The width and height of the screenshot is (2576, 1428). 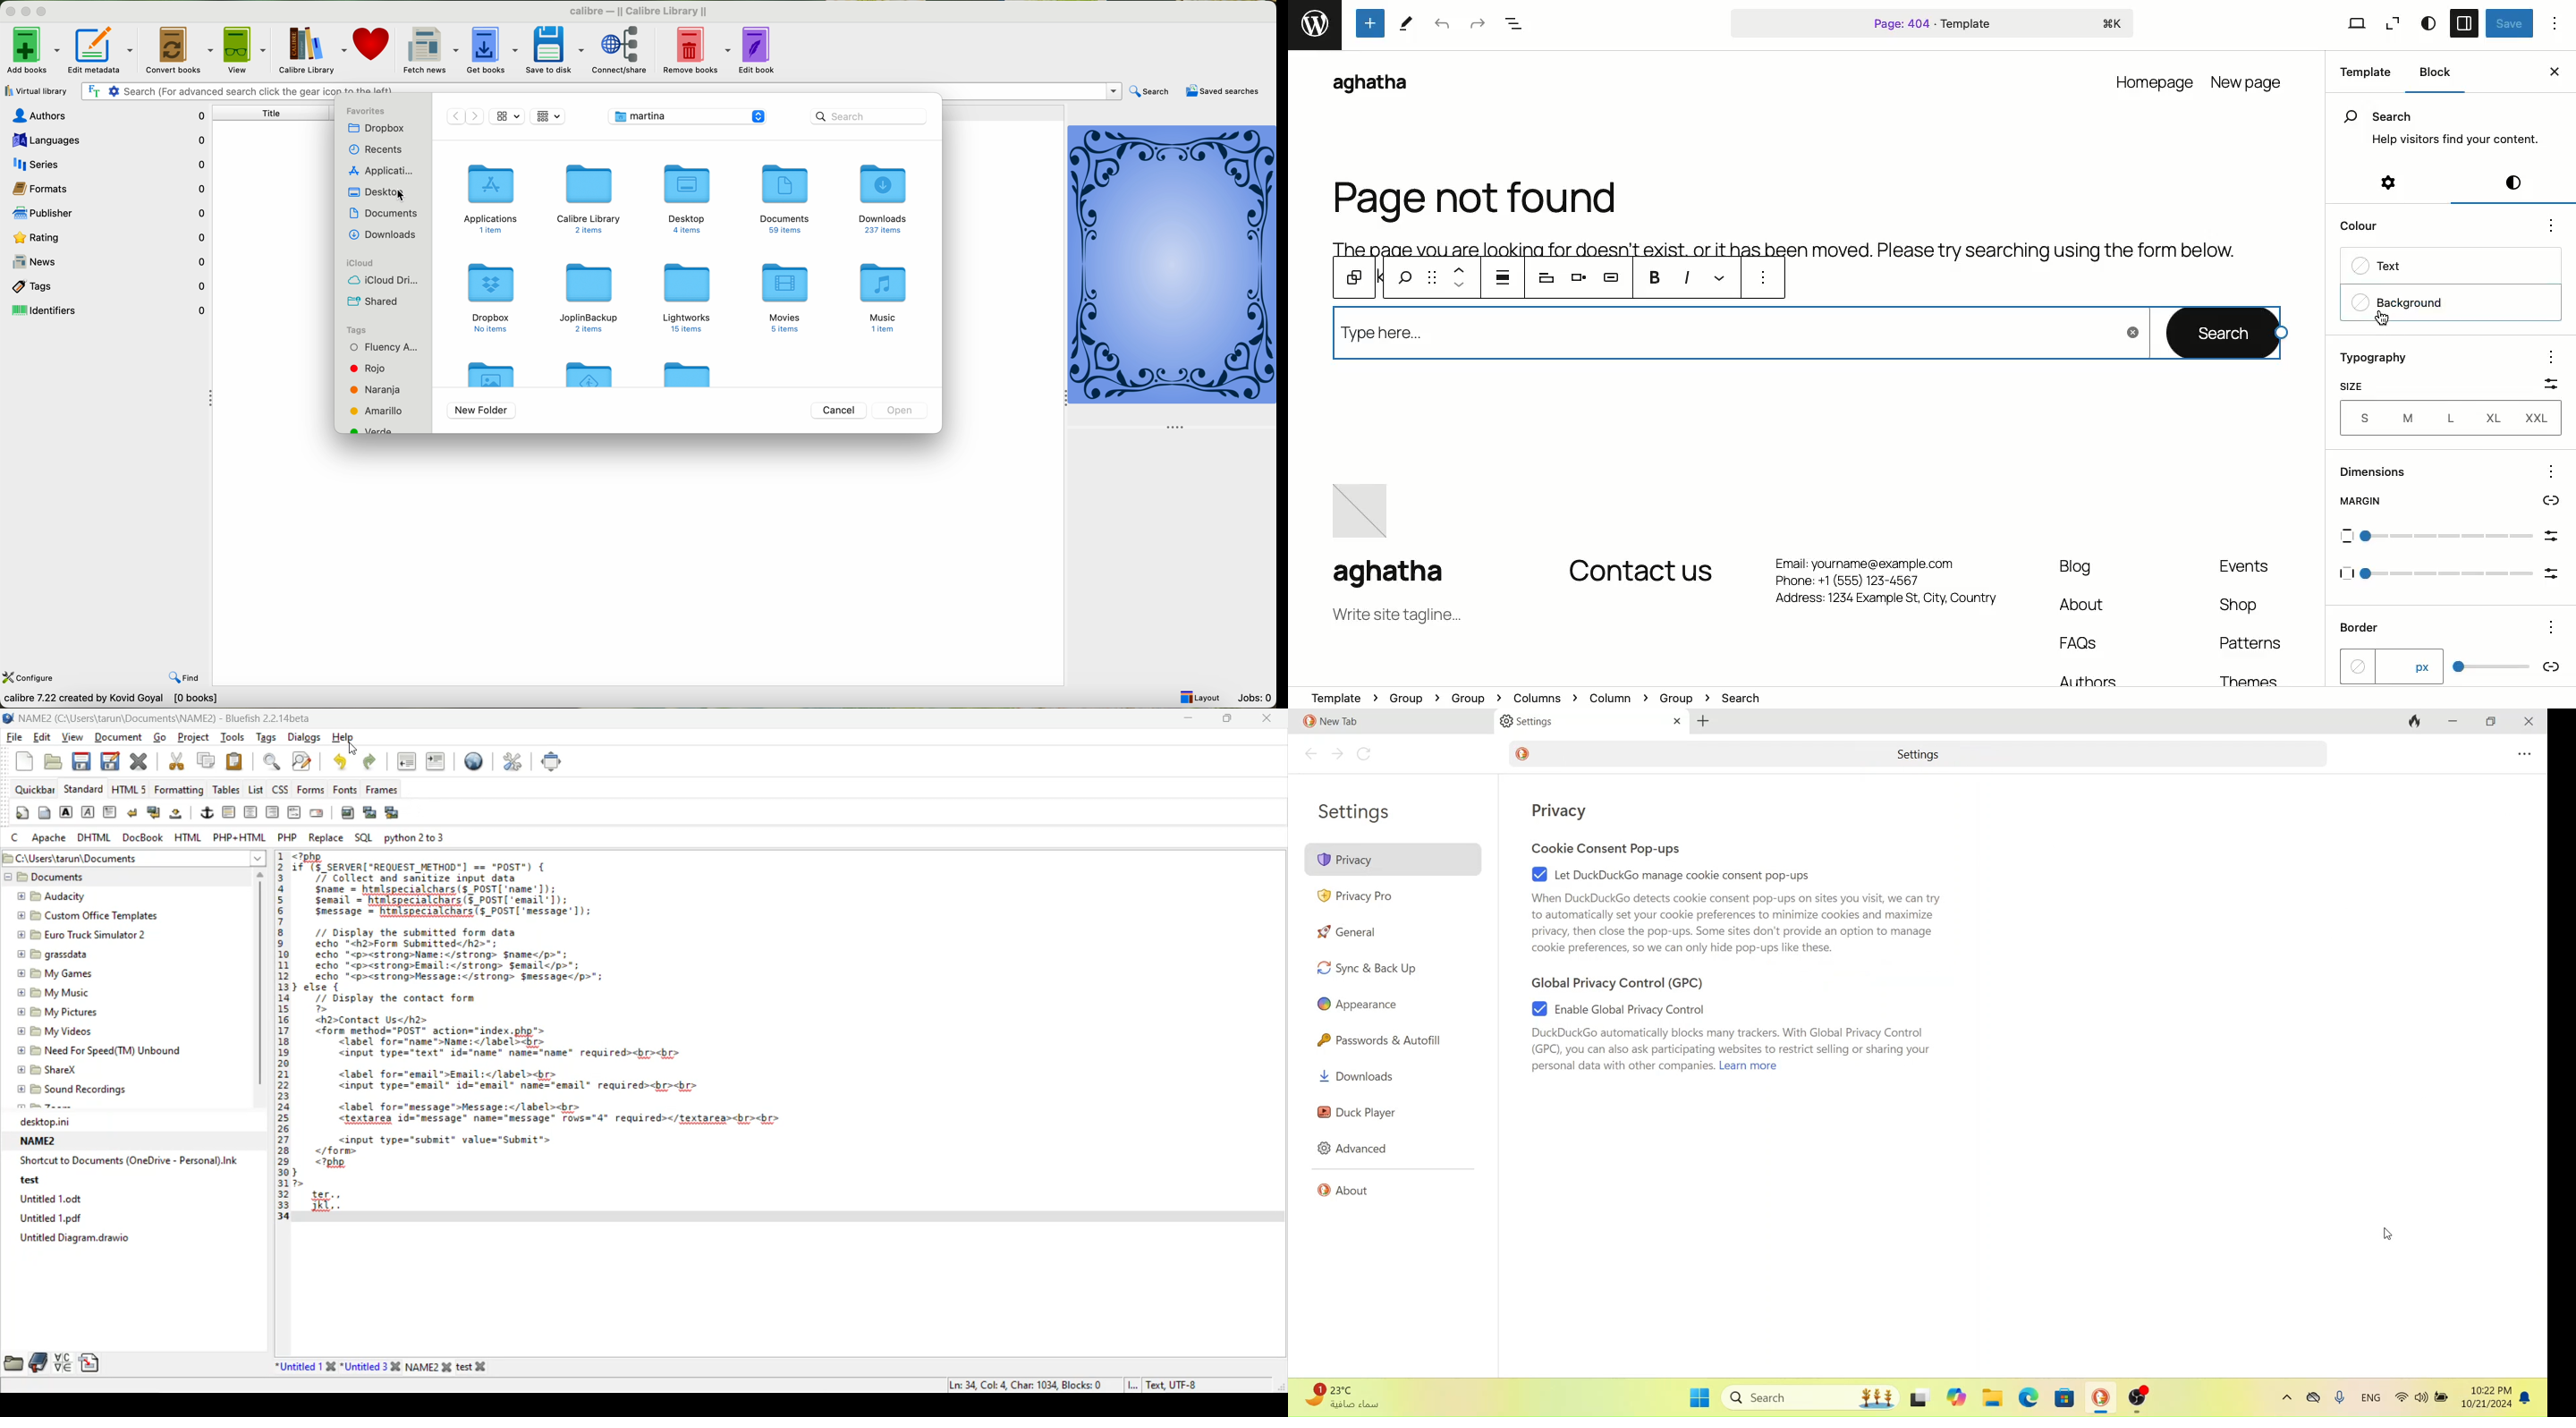 What do you see at coordinates (56, 976) in the screenshot?
I see `My Games` at bounding box center [56, 976].